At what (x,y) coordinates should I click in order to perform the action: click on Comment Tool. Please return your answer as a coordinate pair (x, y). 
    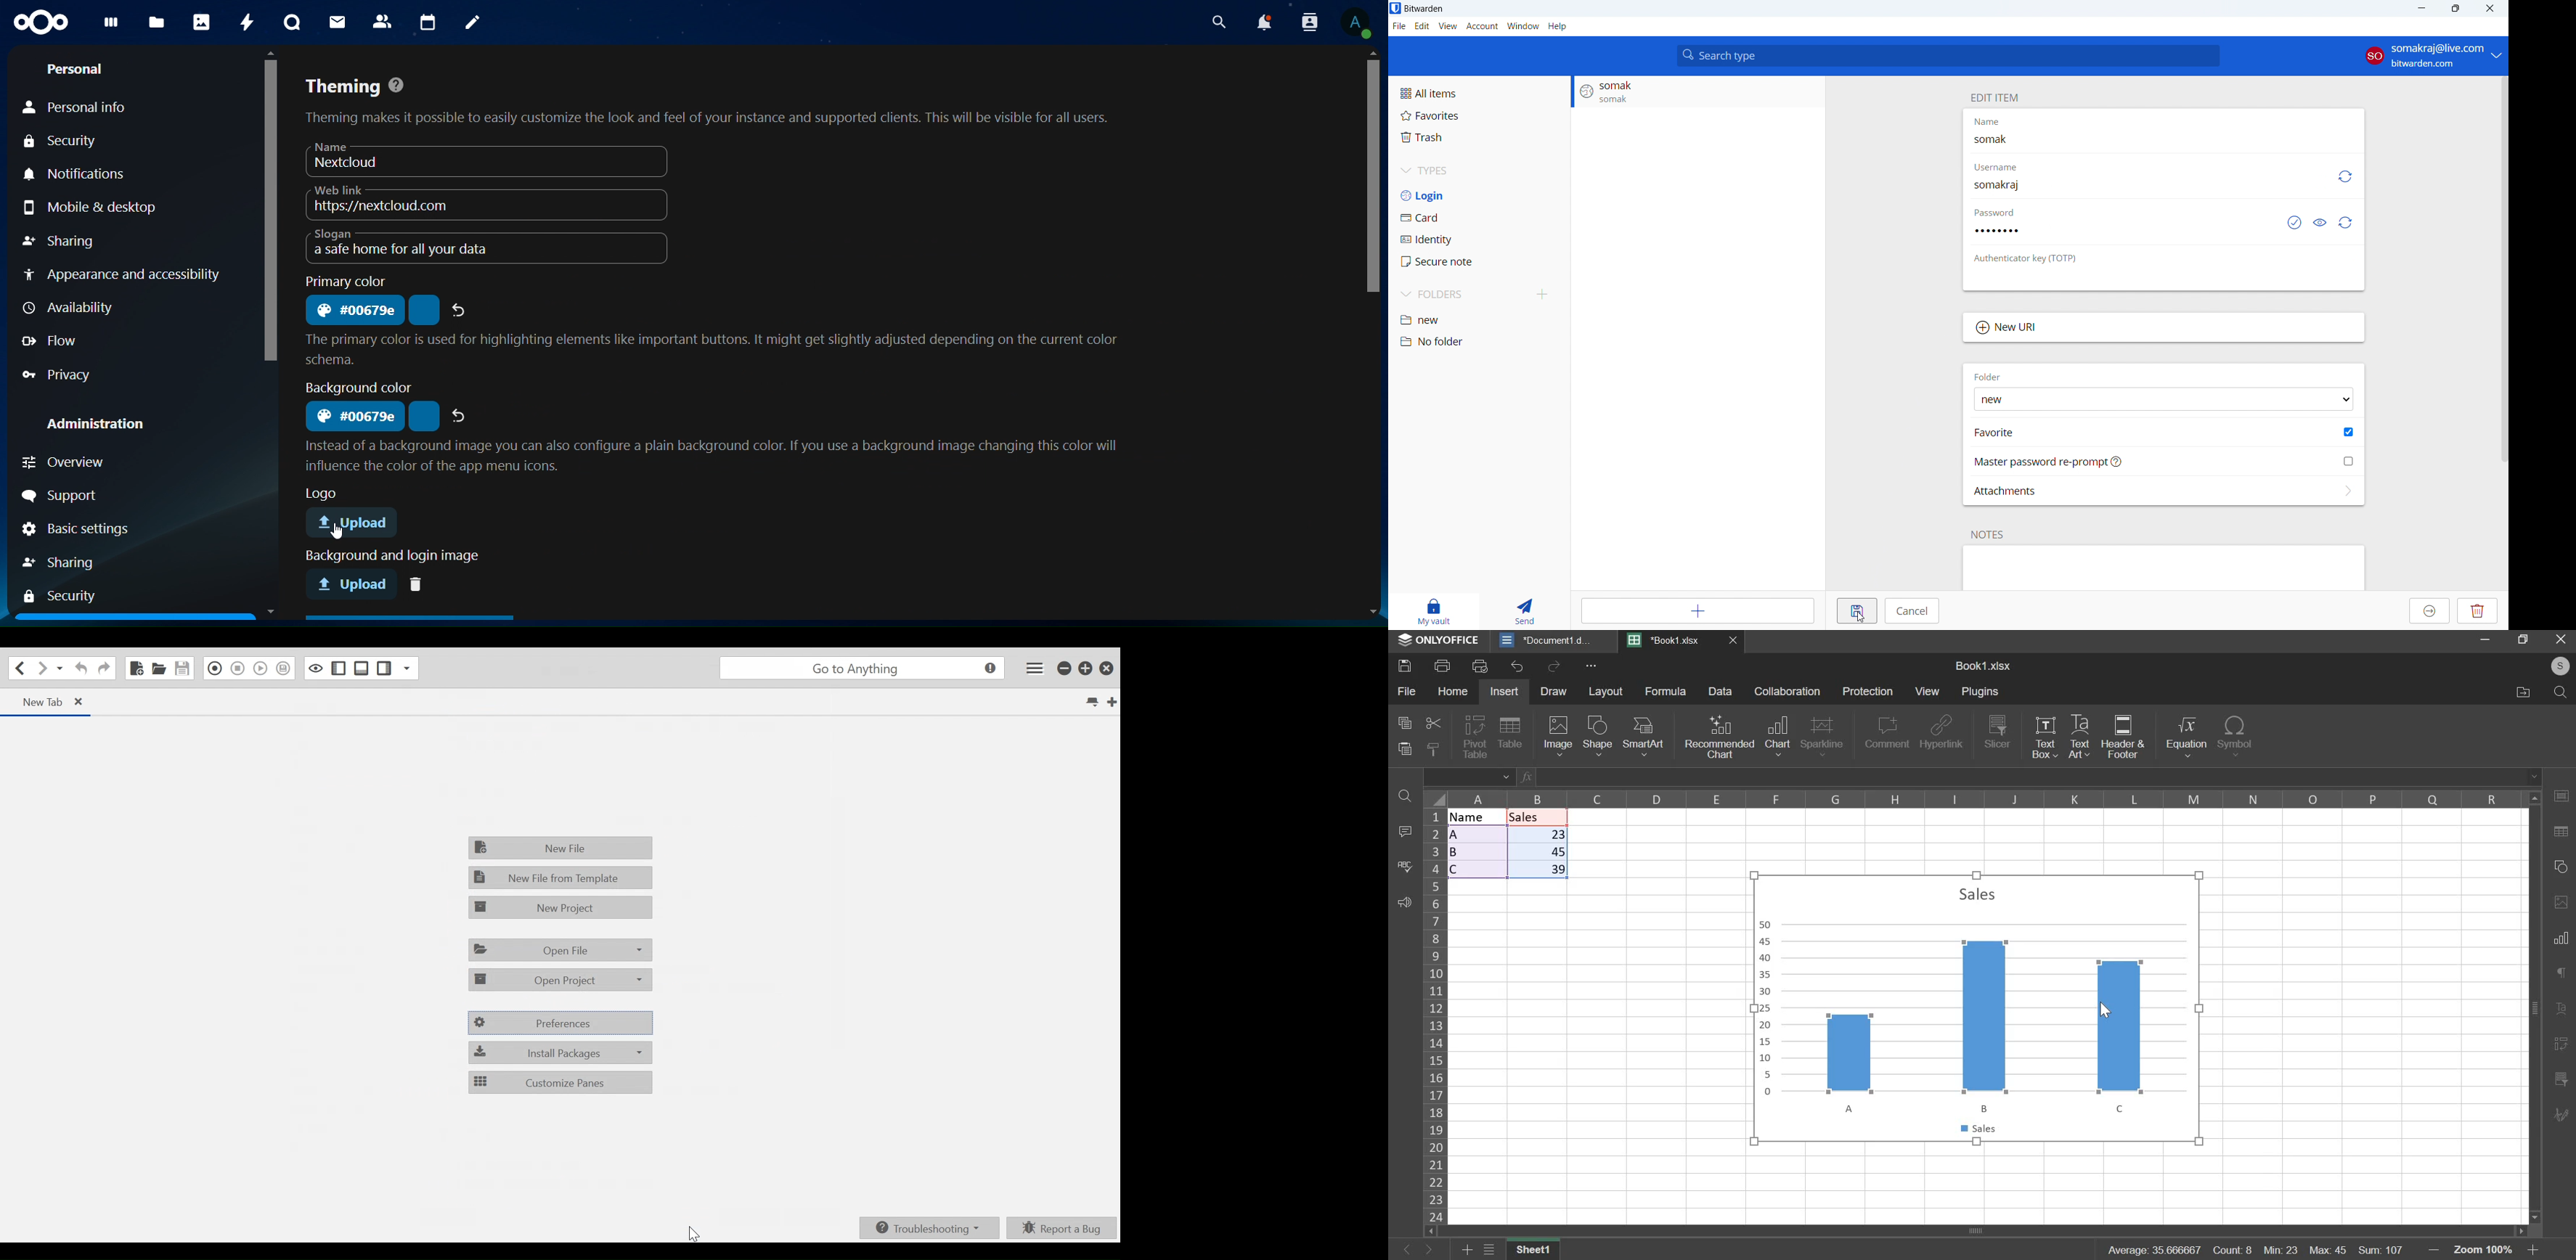
    Looking at the image, I should click on (2561, 972).